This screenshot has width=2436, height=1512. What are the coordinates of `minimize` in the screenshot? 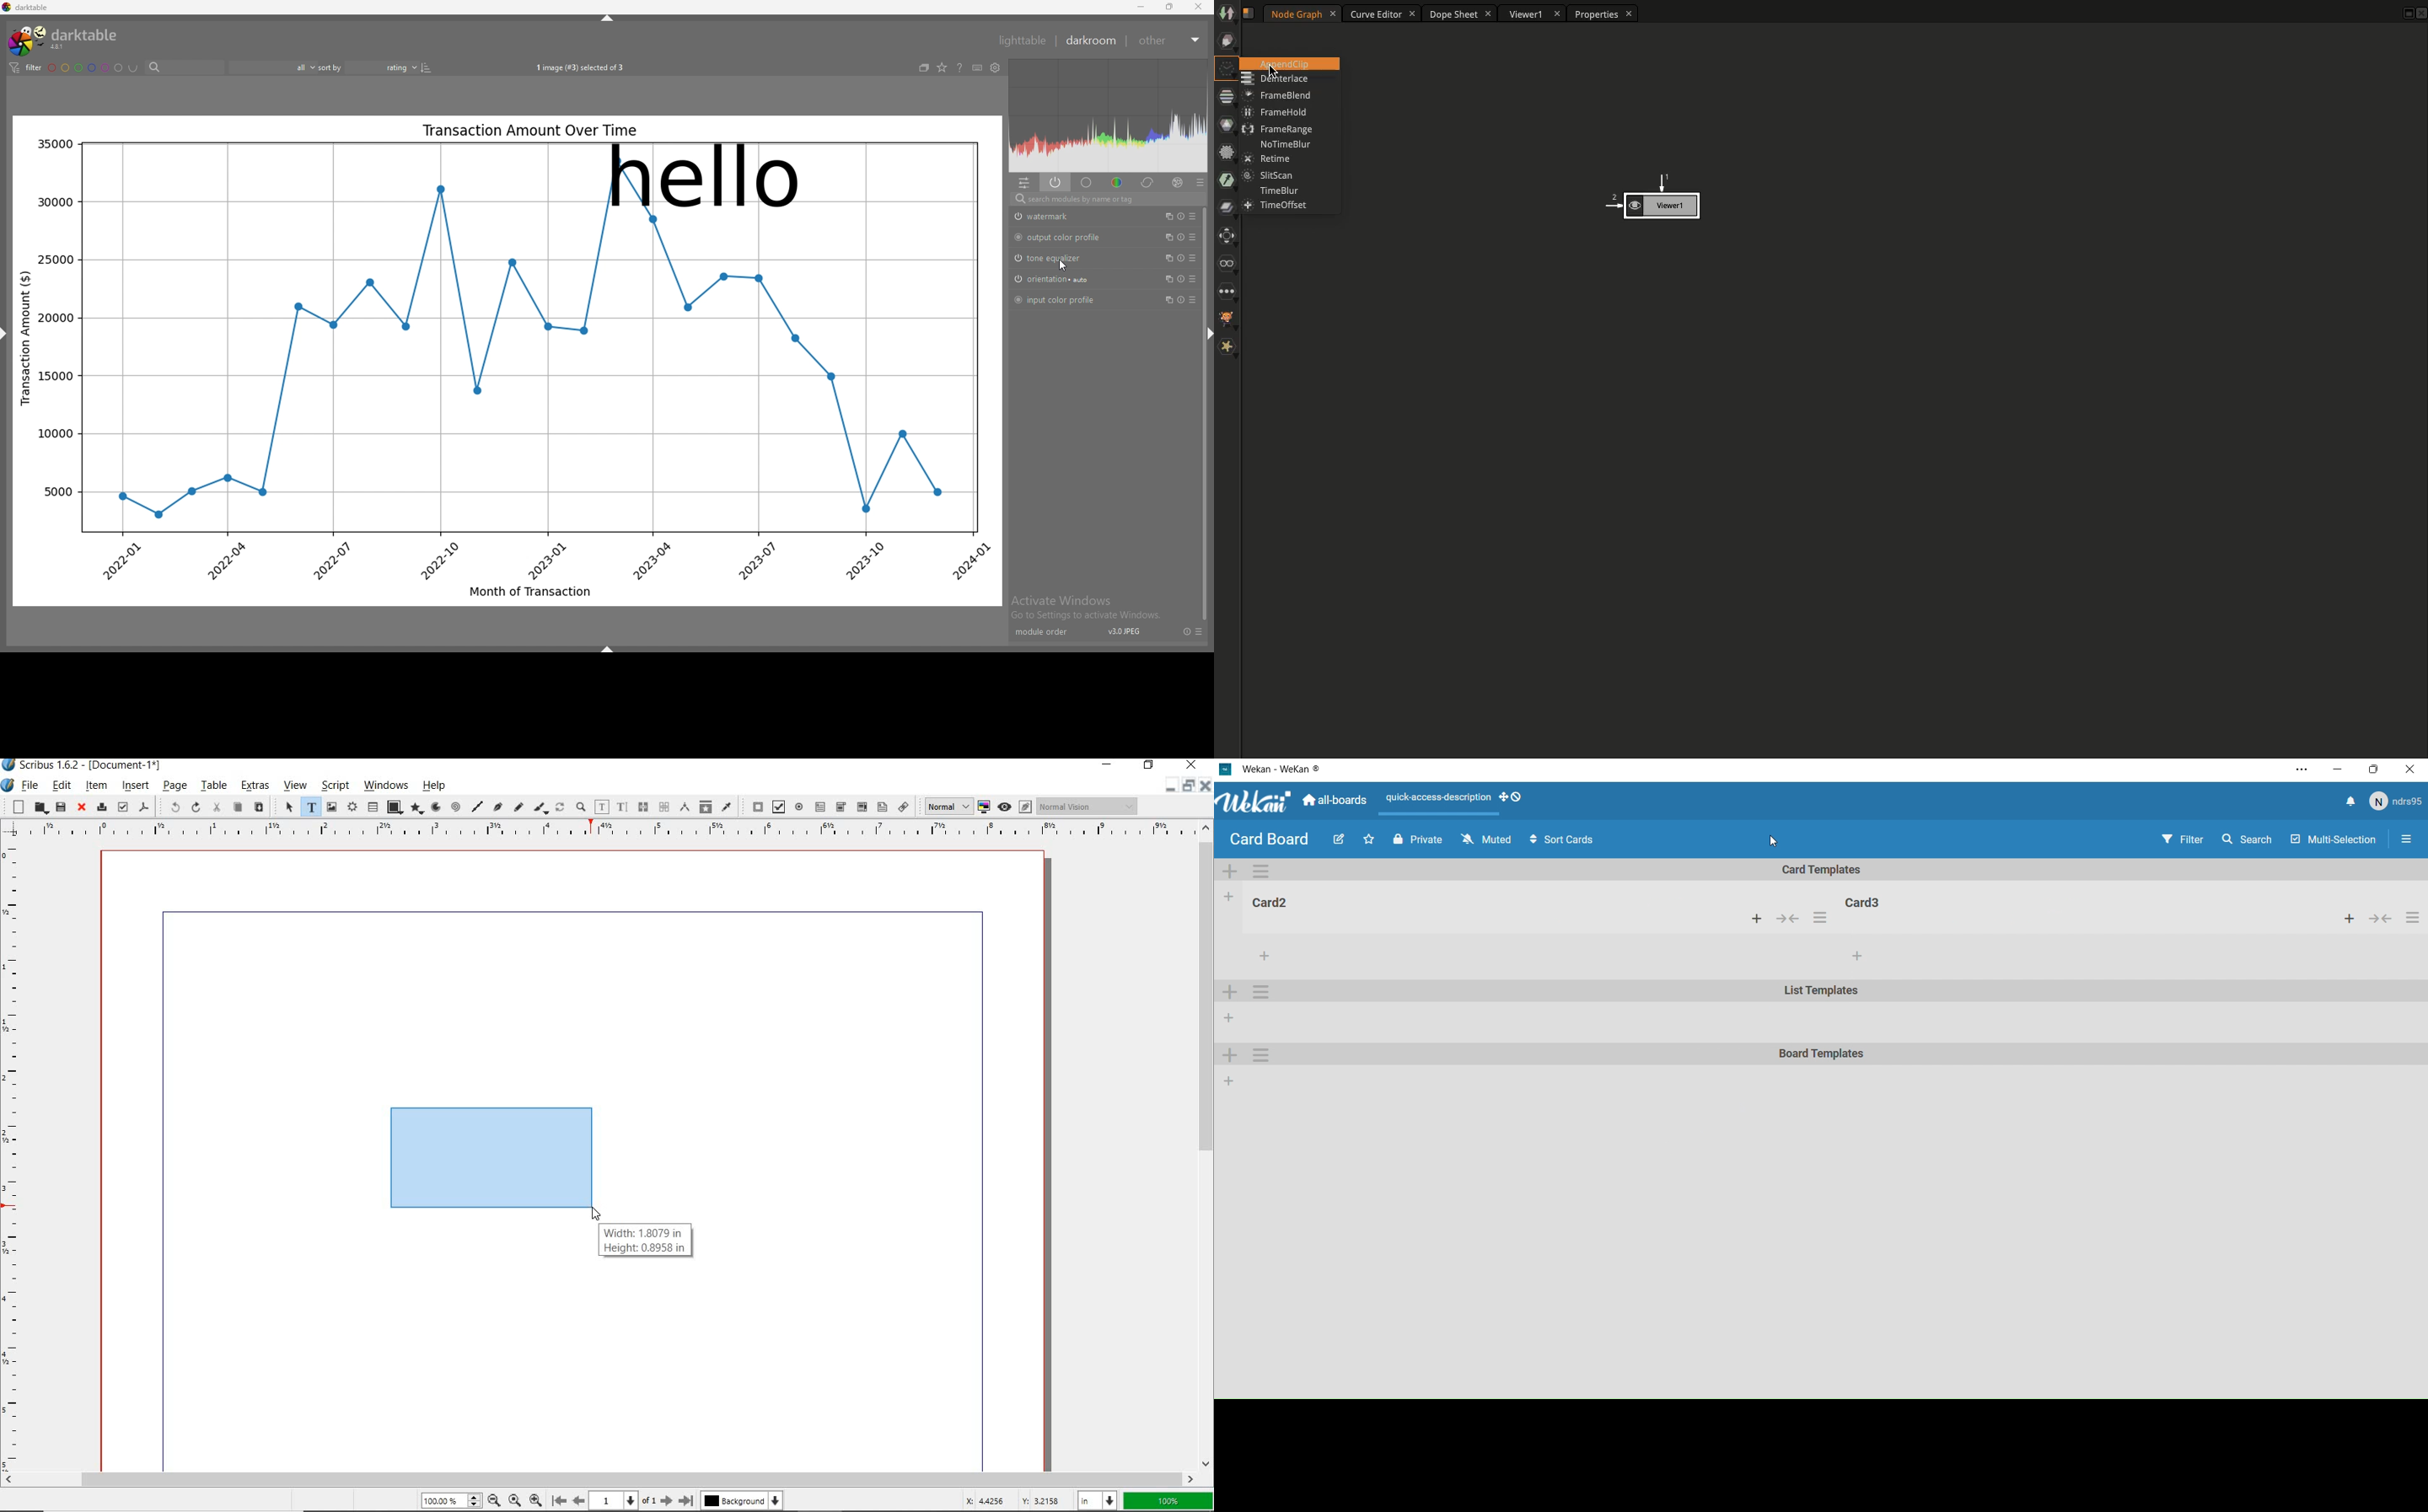 It's located at (1141, 7).